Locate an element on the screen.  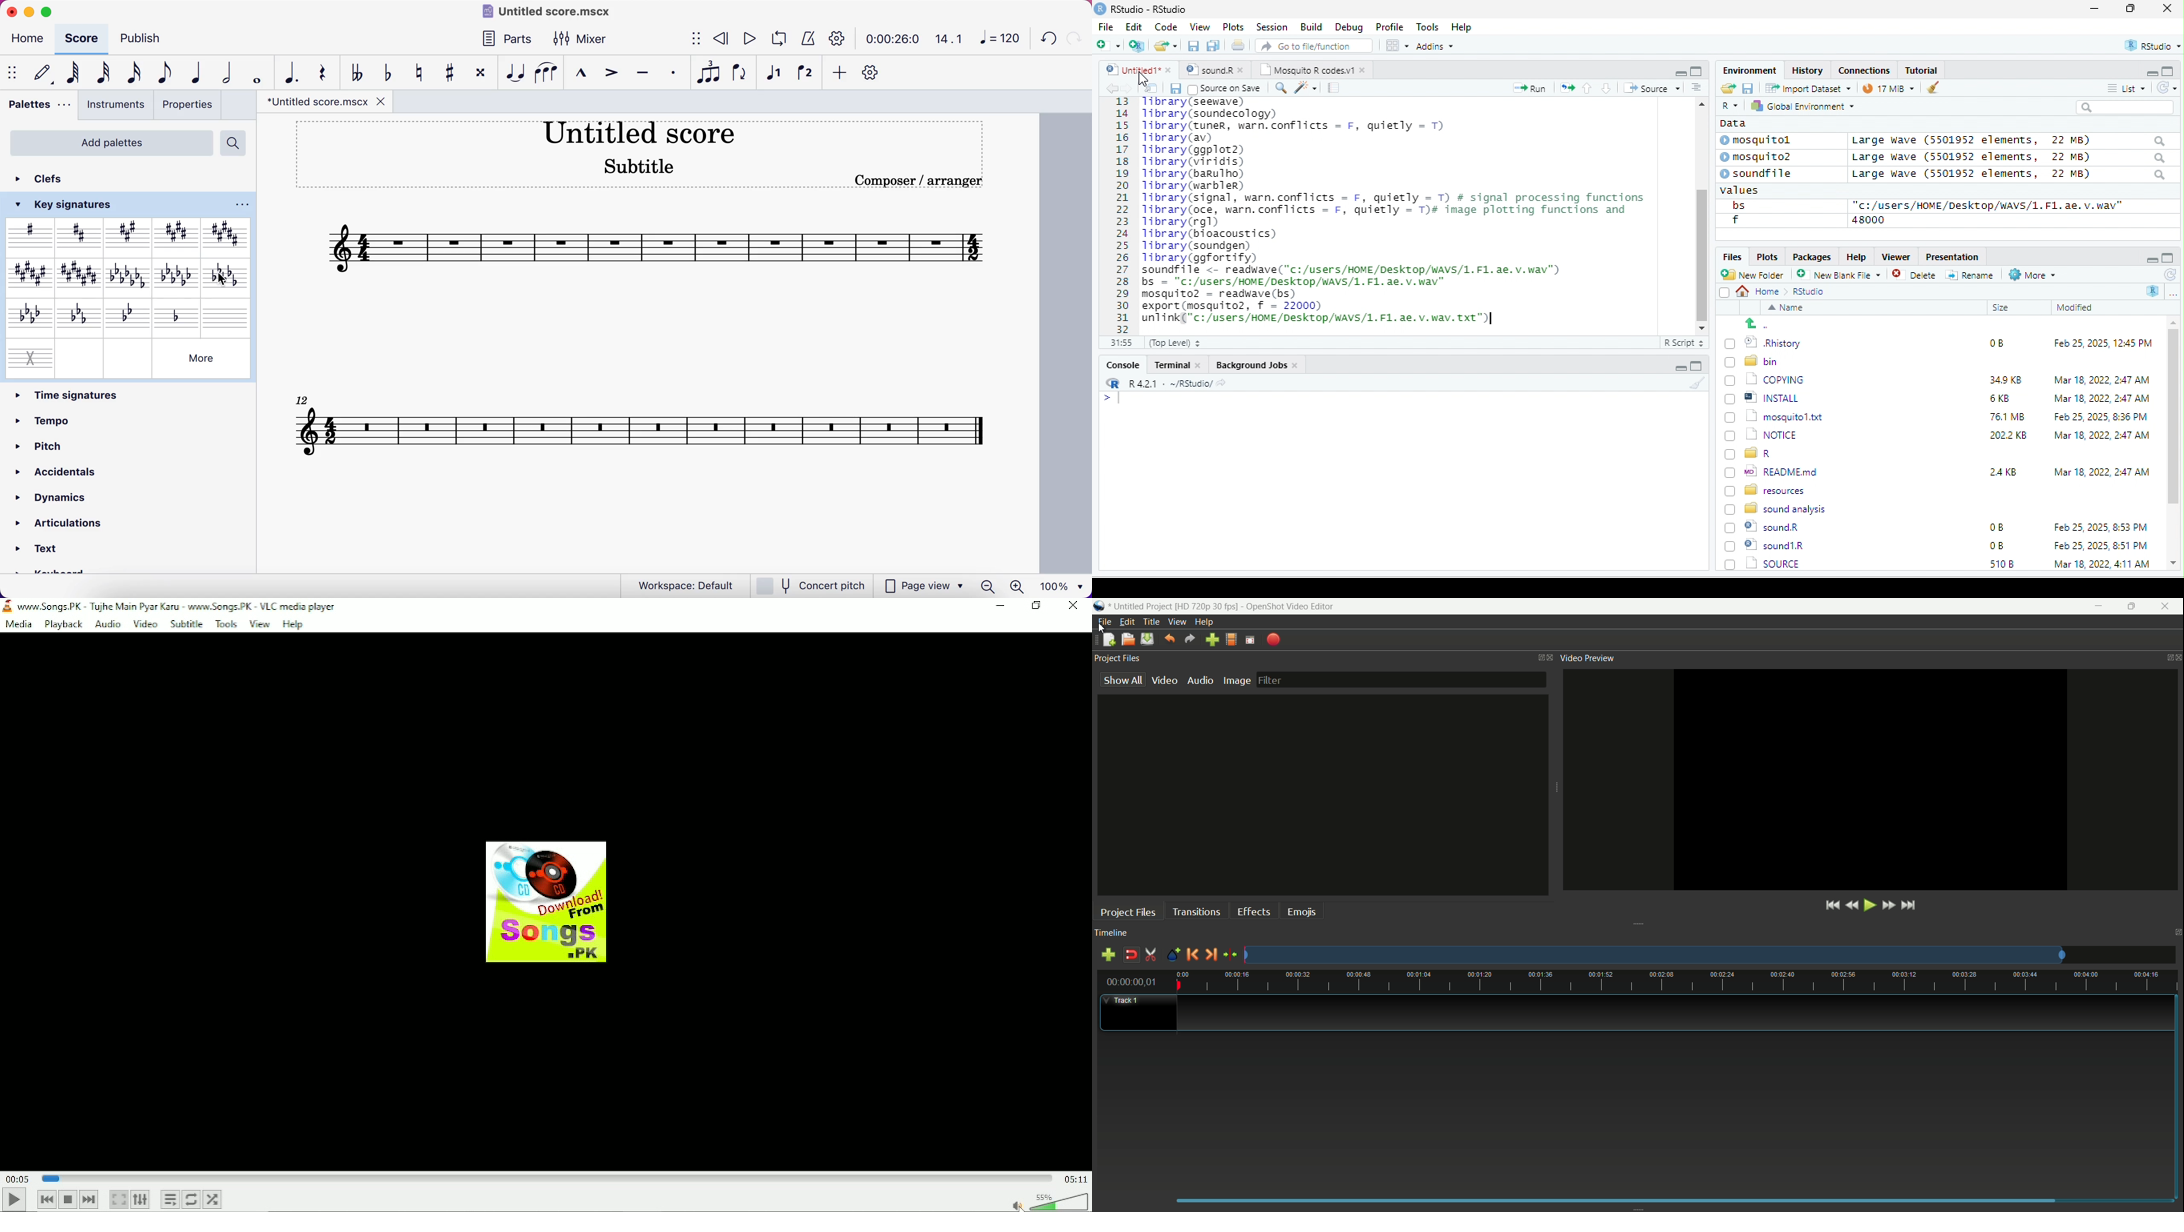
scroll bar is located at coordinates (1701, 214).